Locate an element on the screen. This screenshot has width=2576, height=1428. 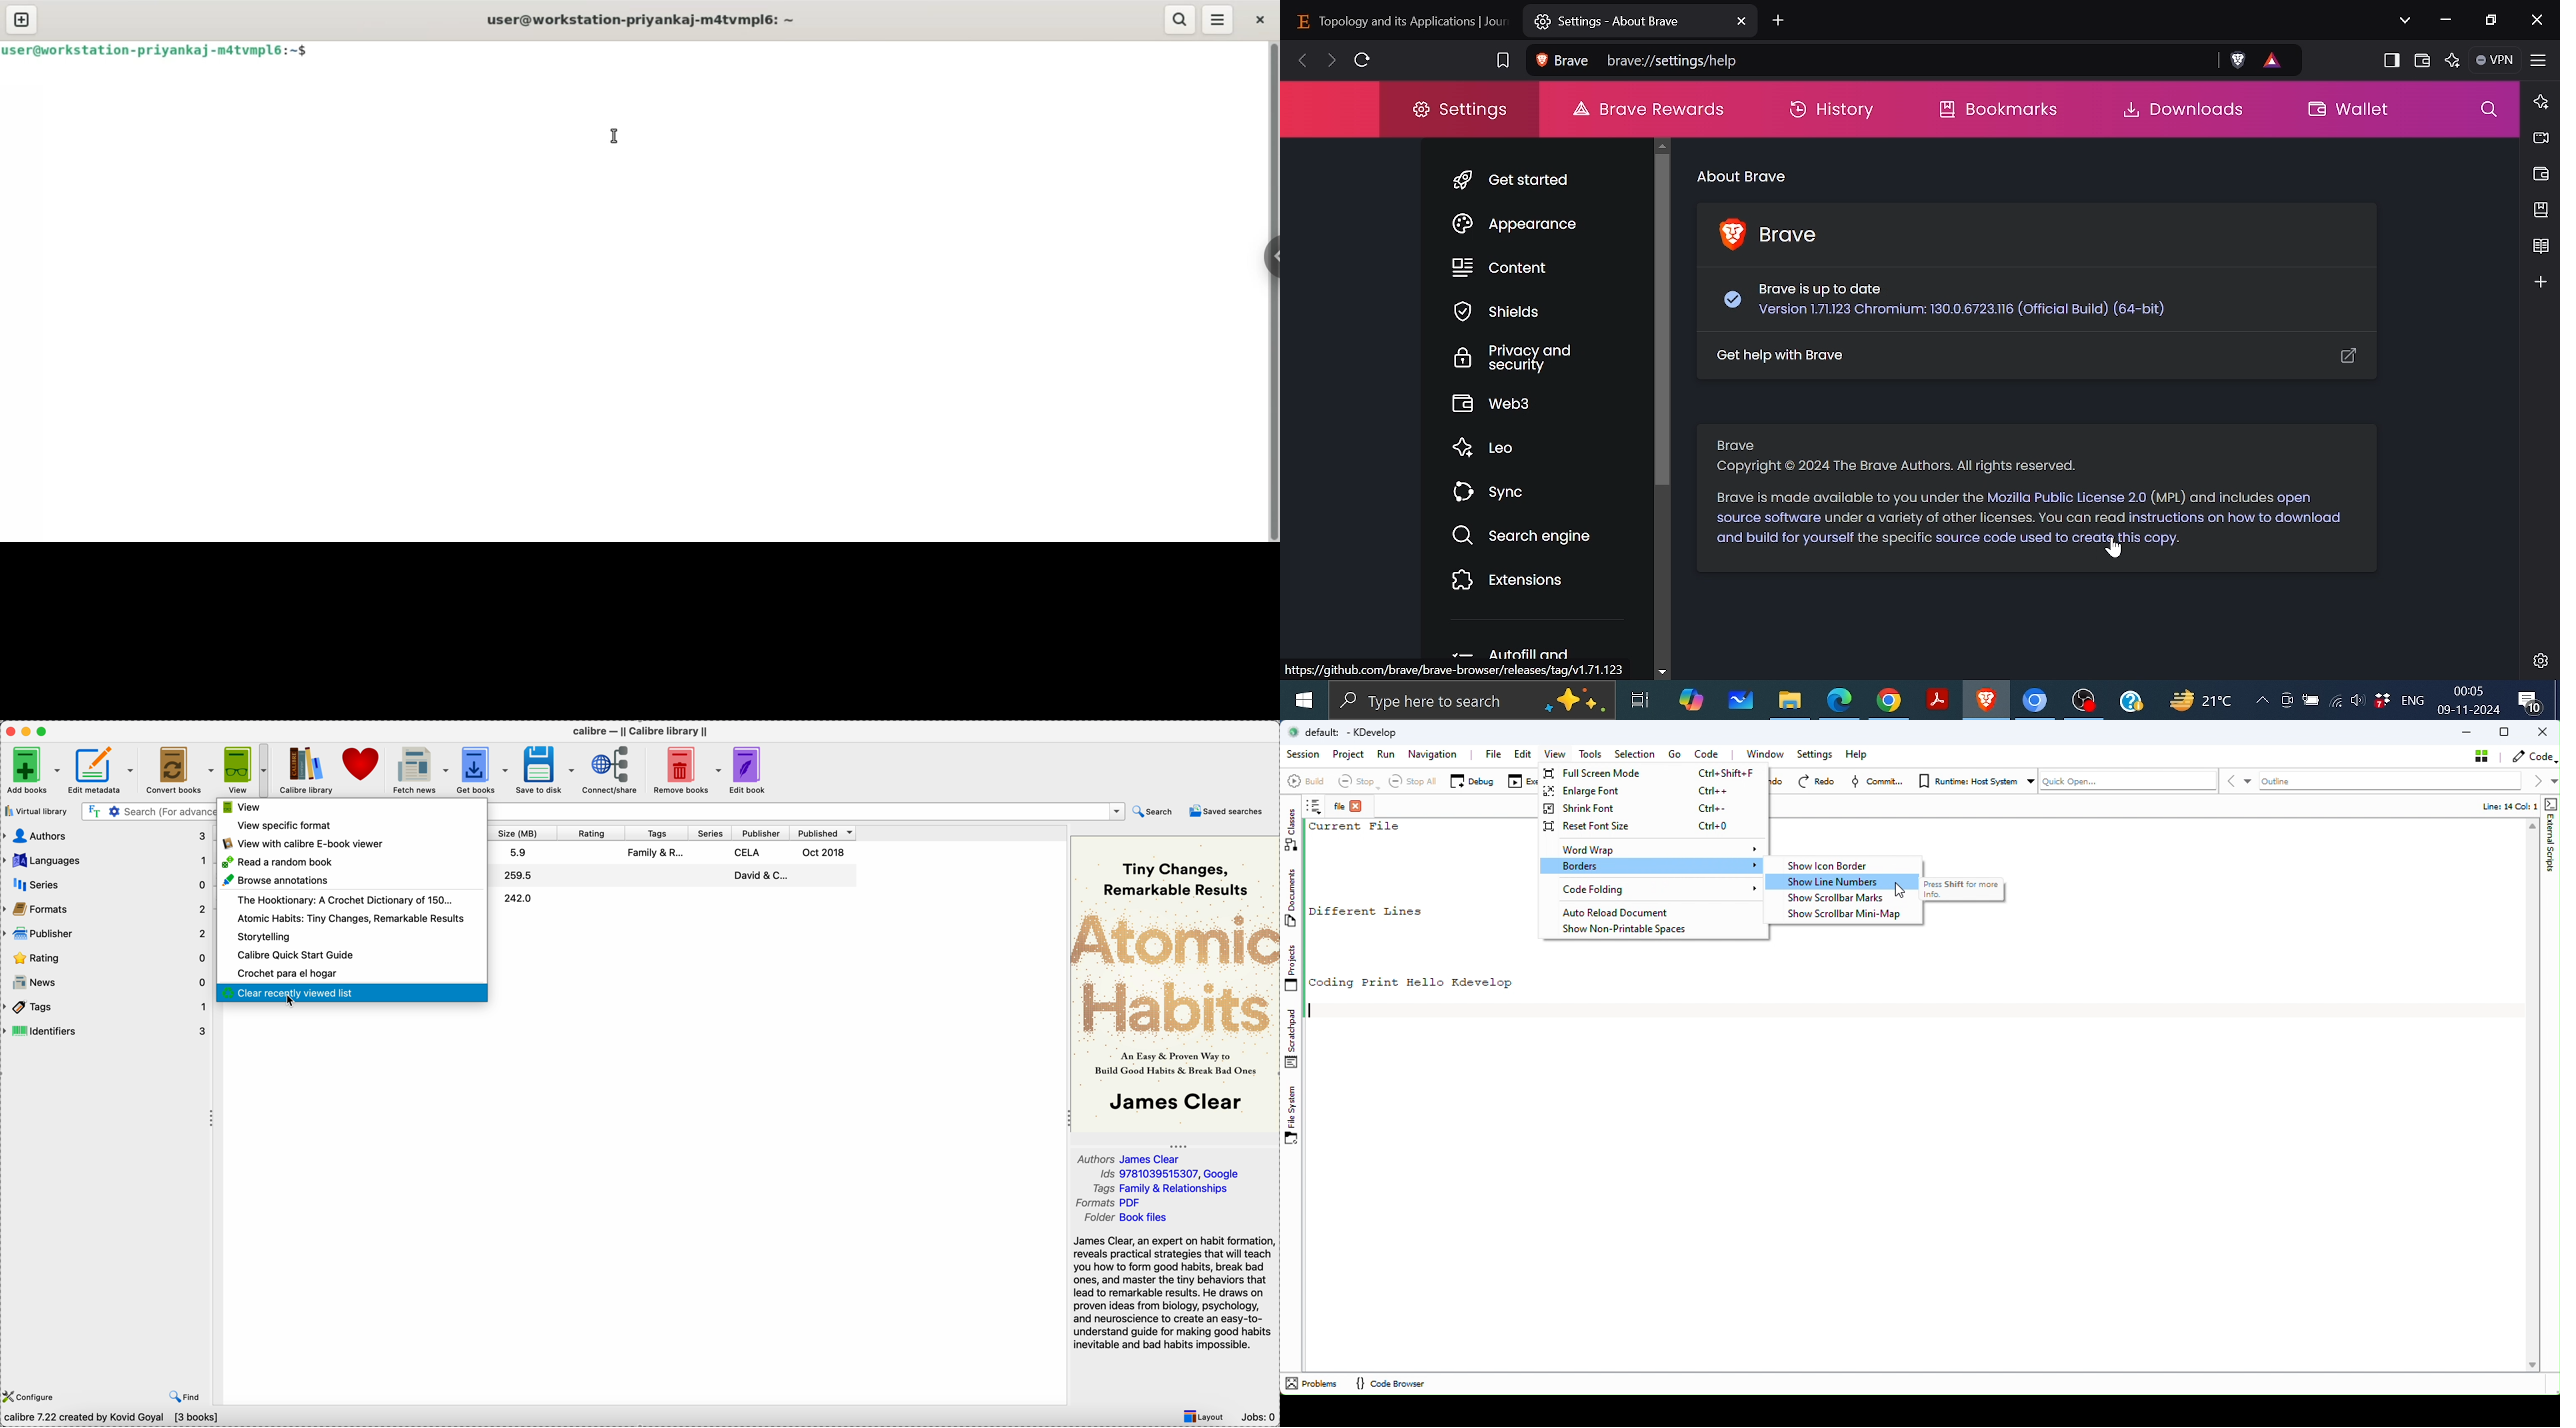
news is located at coordinates (105, 982).